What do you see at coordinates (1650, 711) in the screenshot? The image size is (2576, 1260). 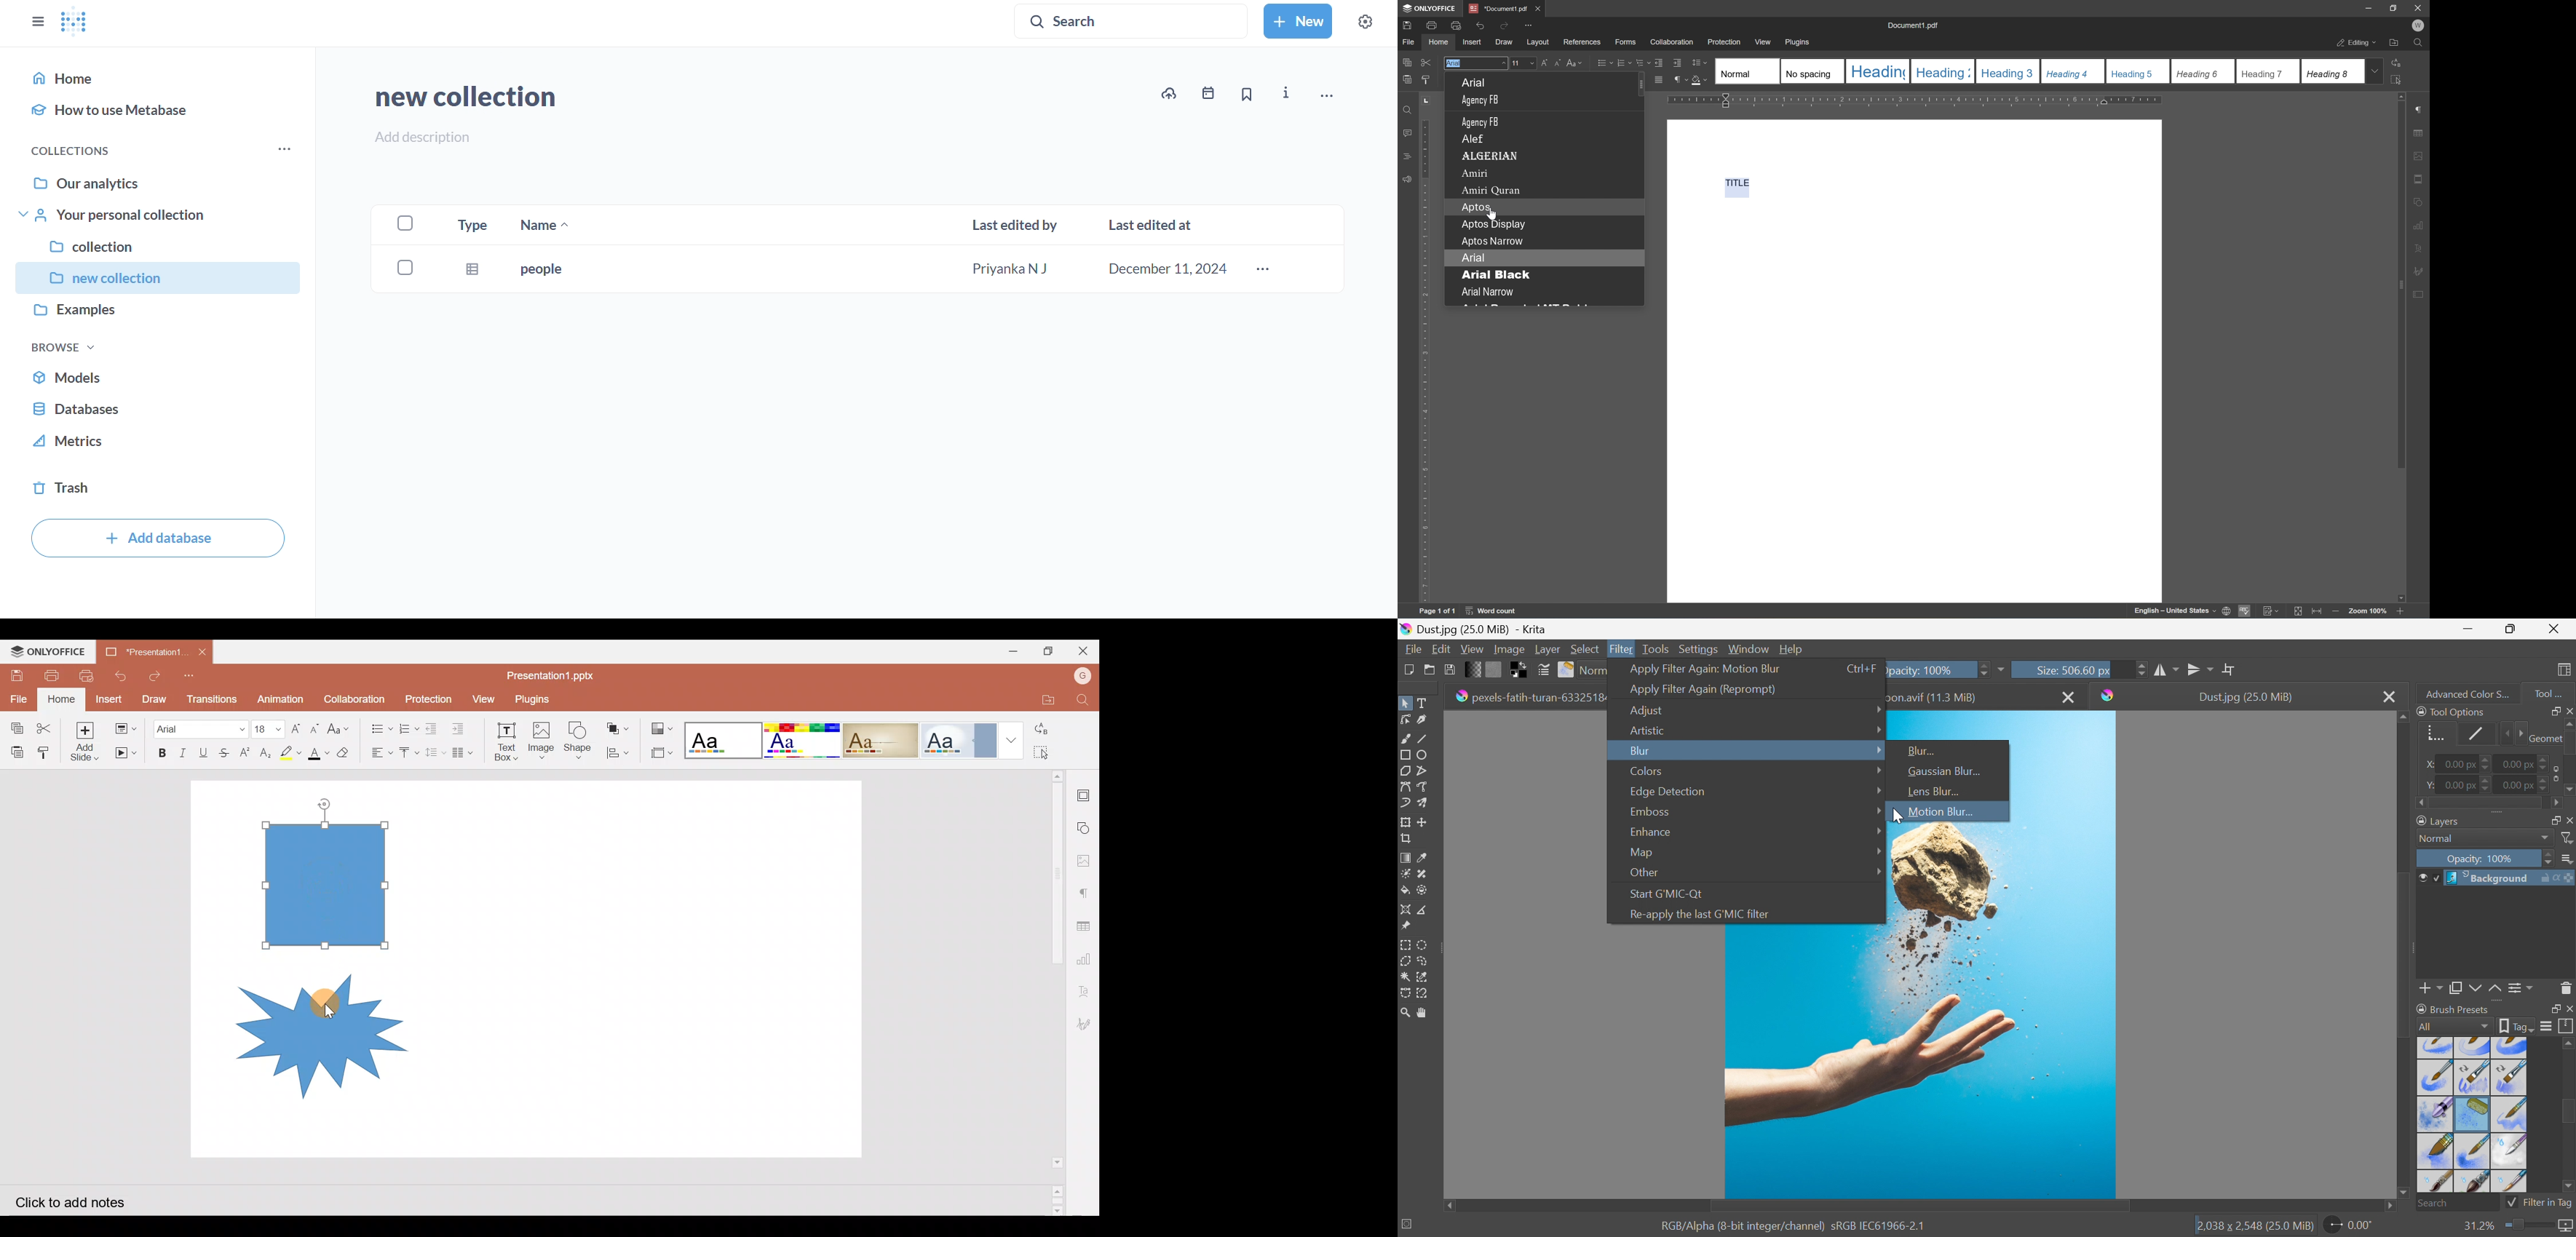 I see `Adjust` at bounding box center [1650, 711].